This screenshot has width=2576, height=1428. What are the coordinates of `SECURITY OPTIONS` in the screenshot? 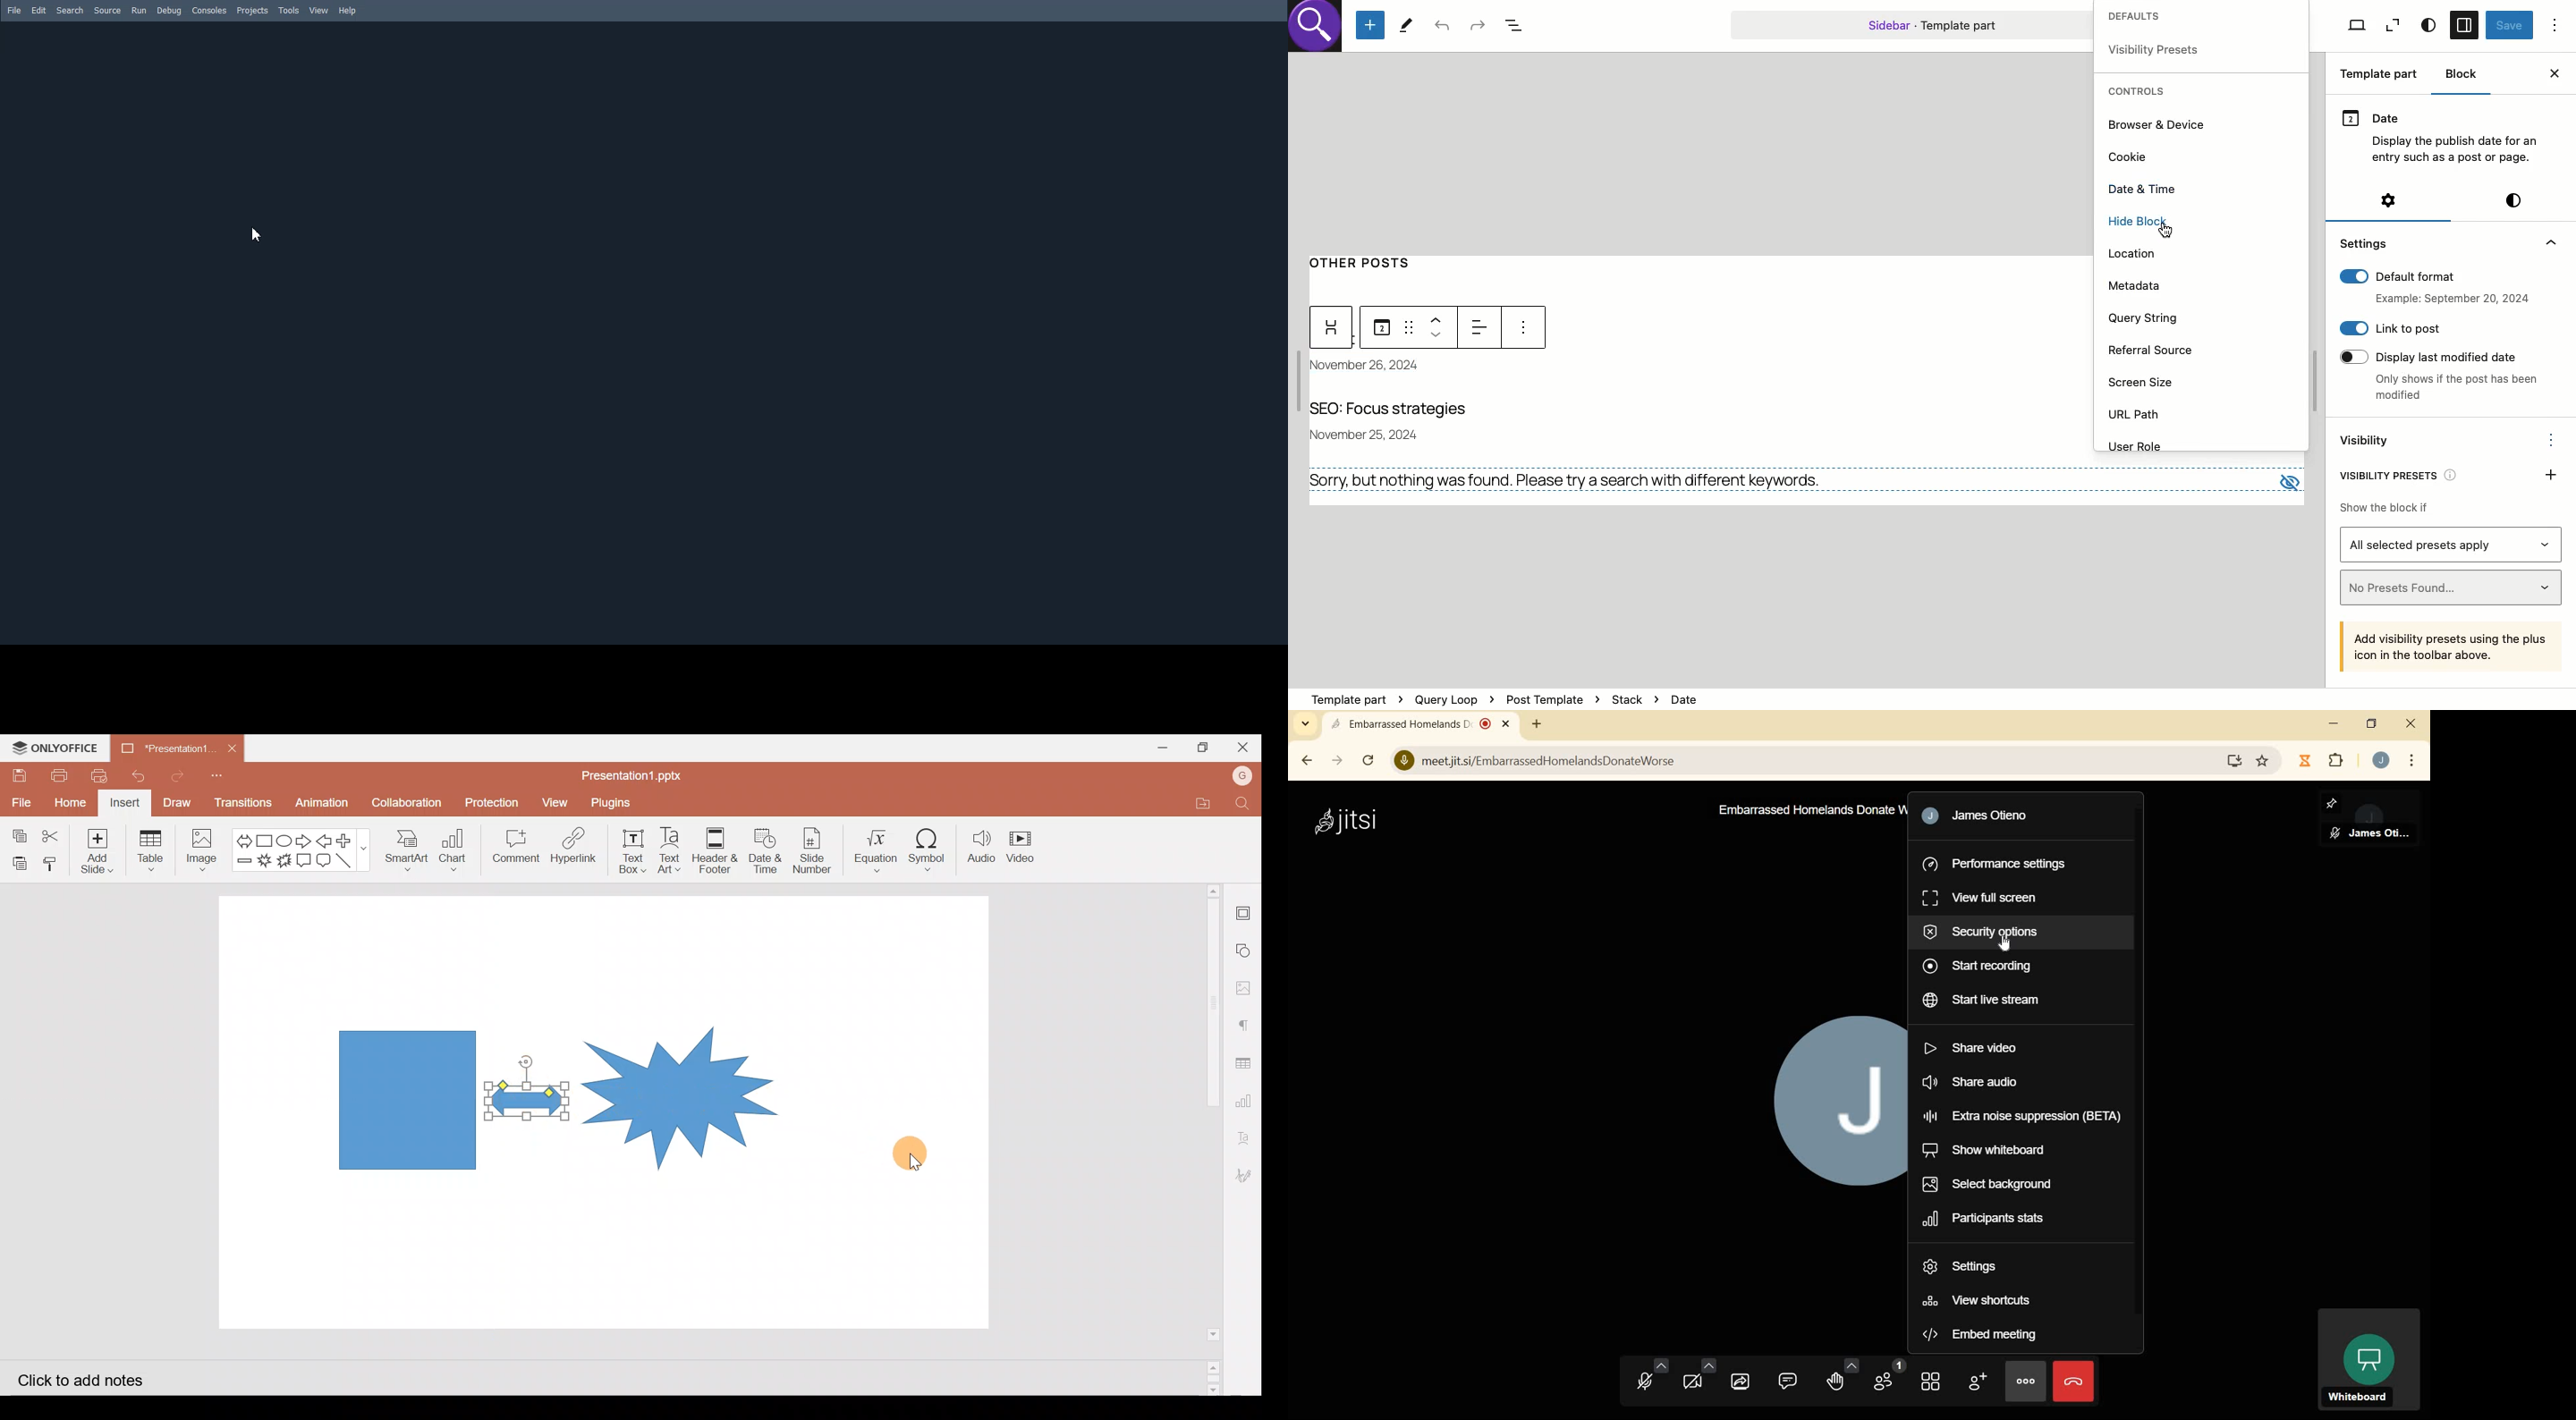 It's located at (1991, 932).